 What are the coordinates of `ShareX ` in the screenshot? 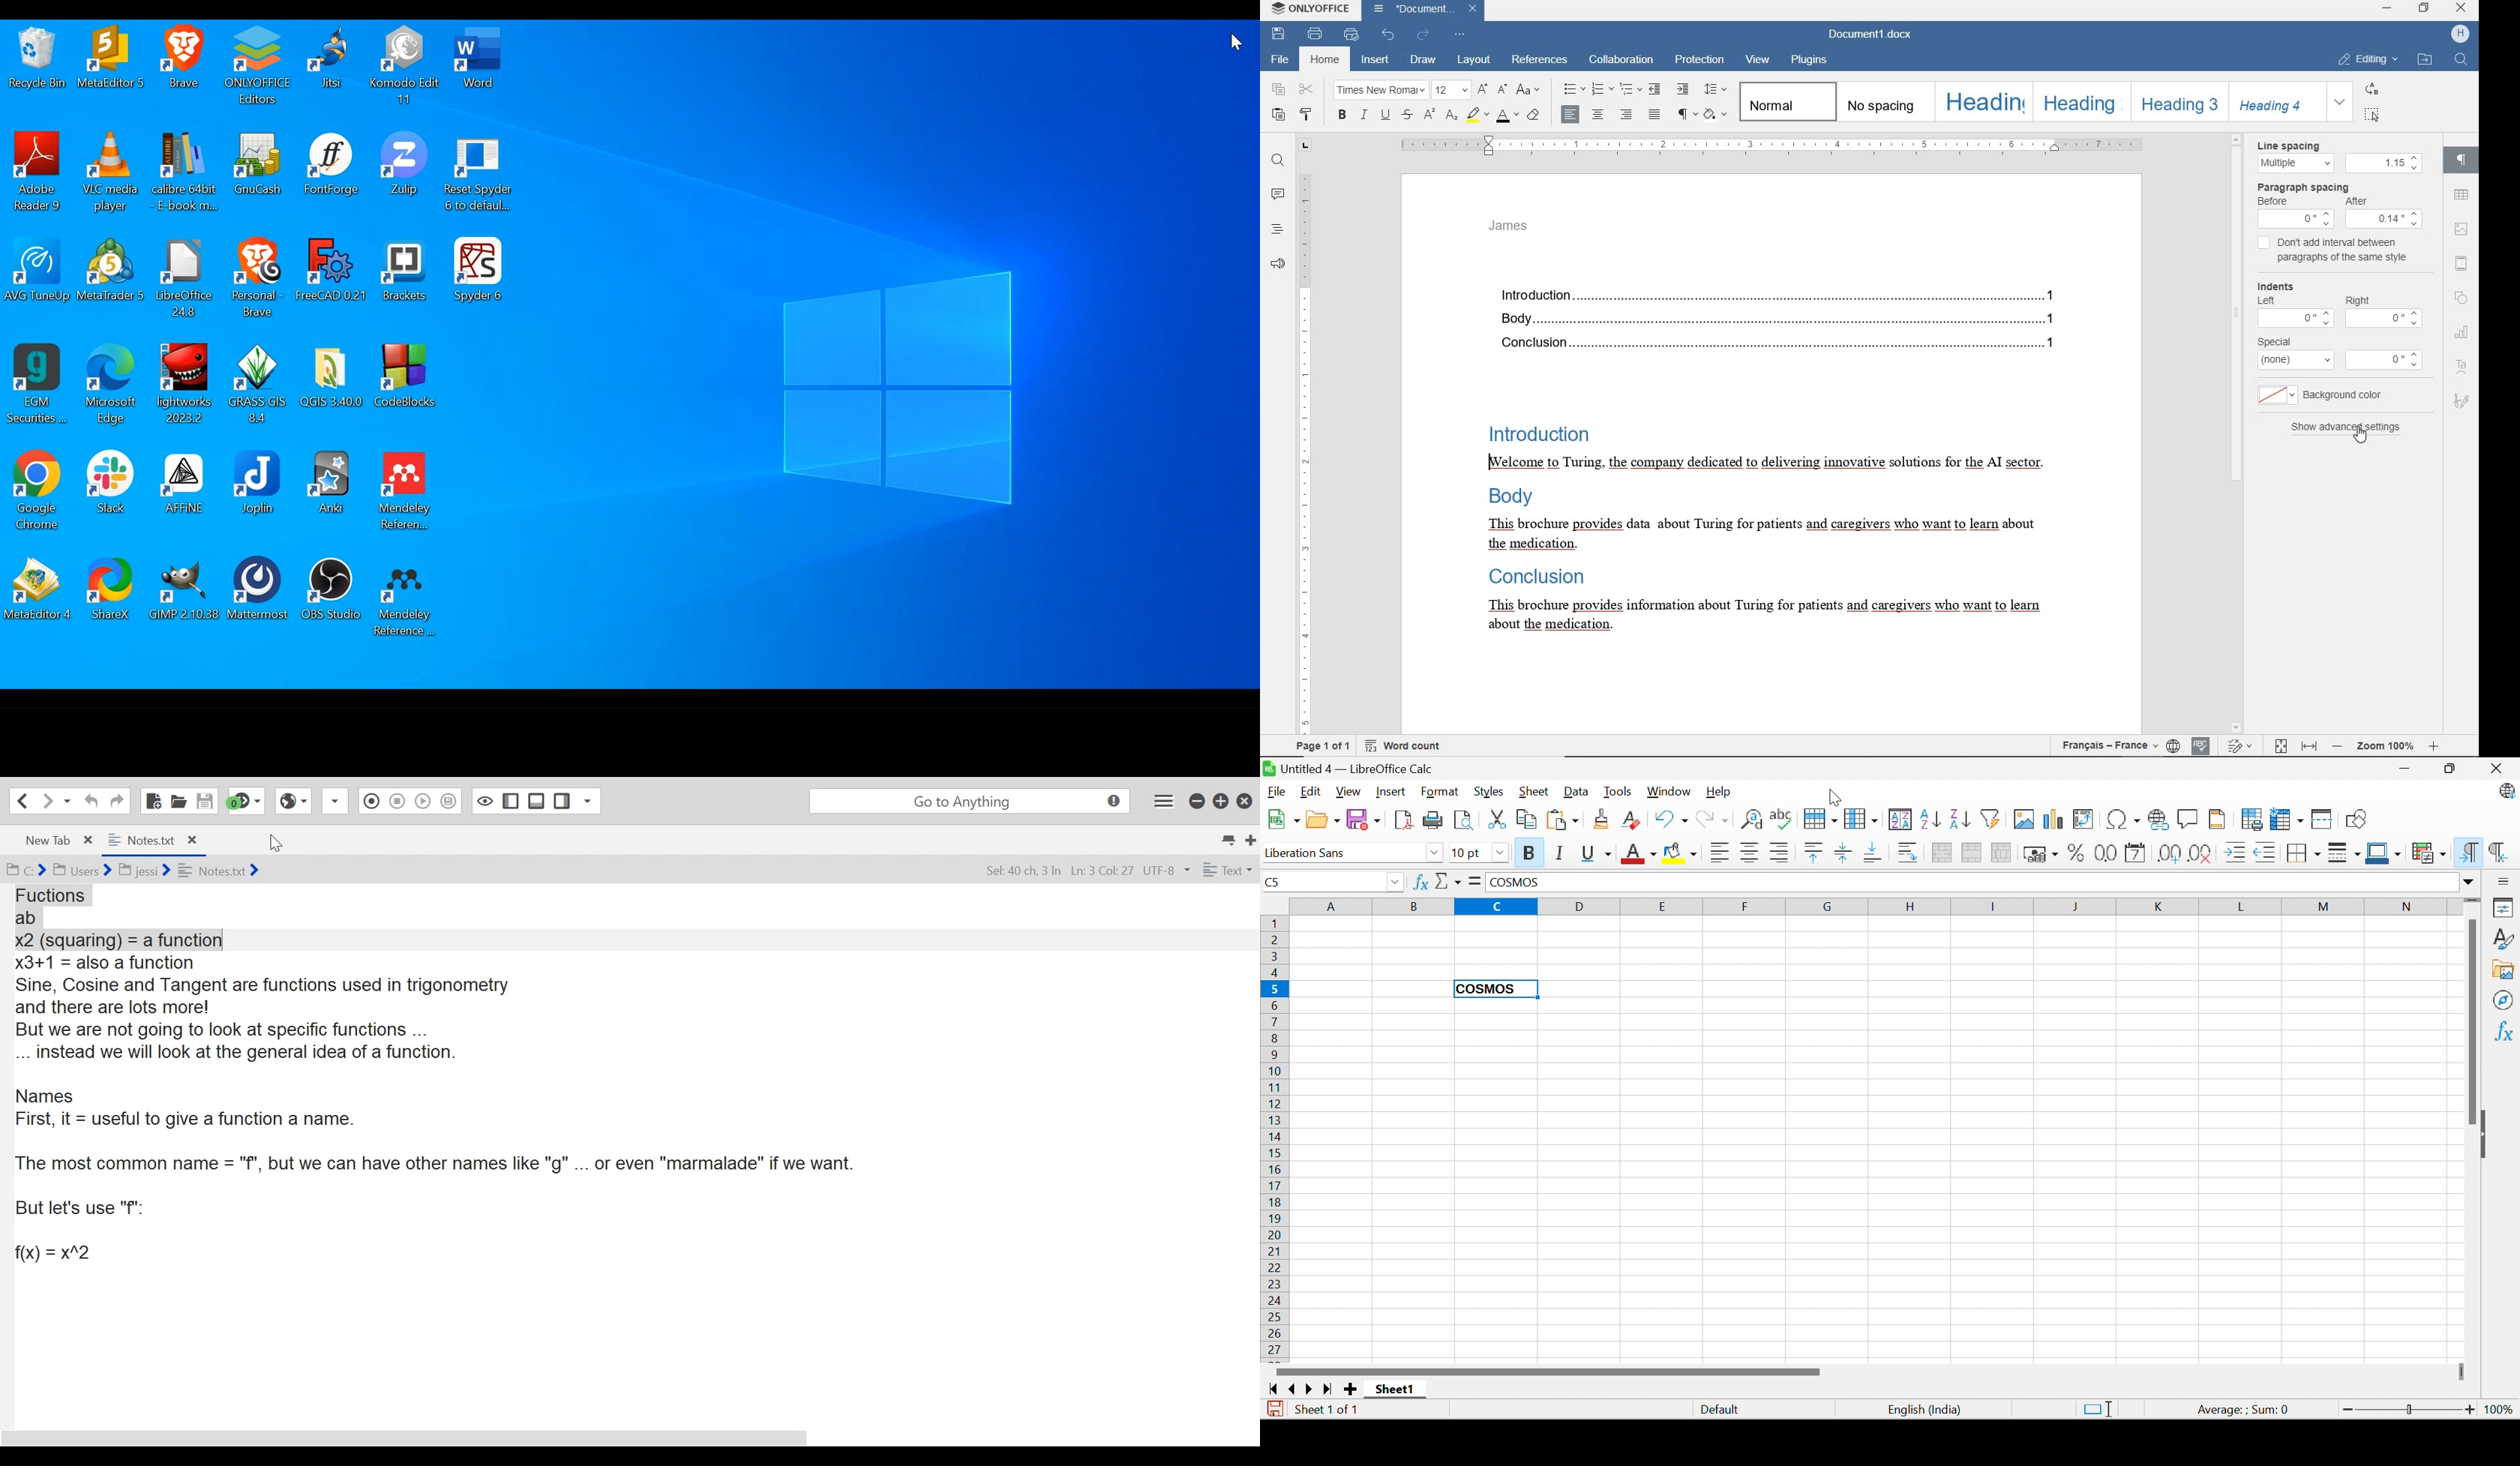 It's located at (112, 594).